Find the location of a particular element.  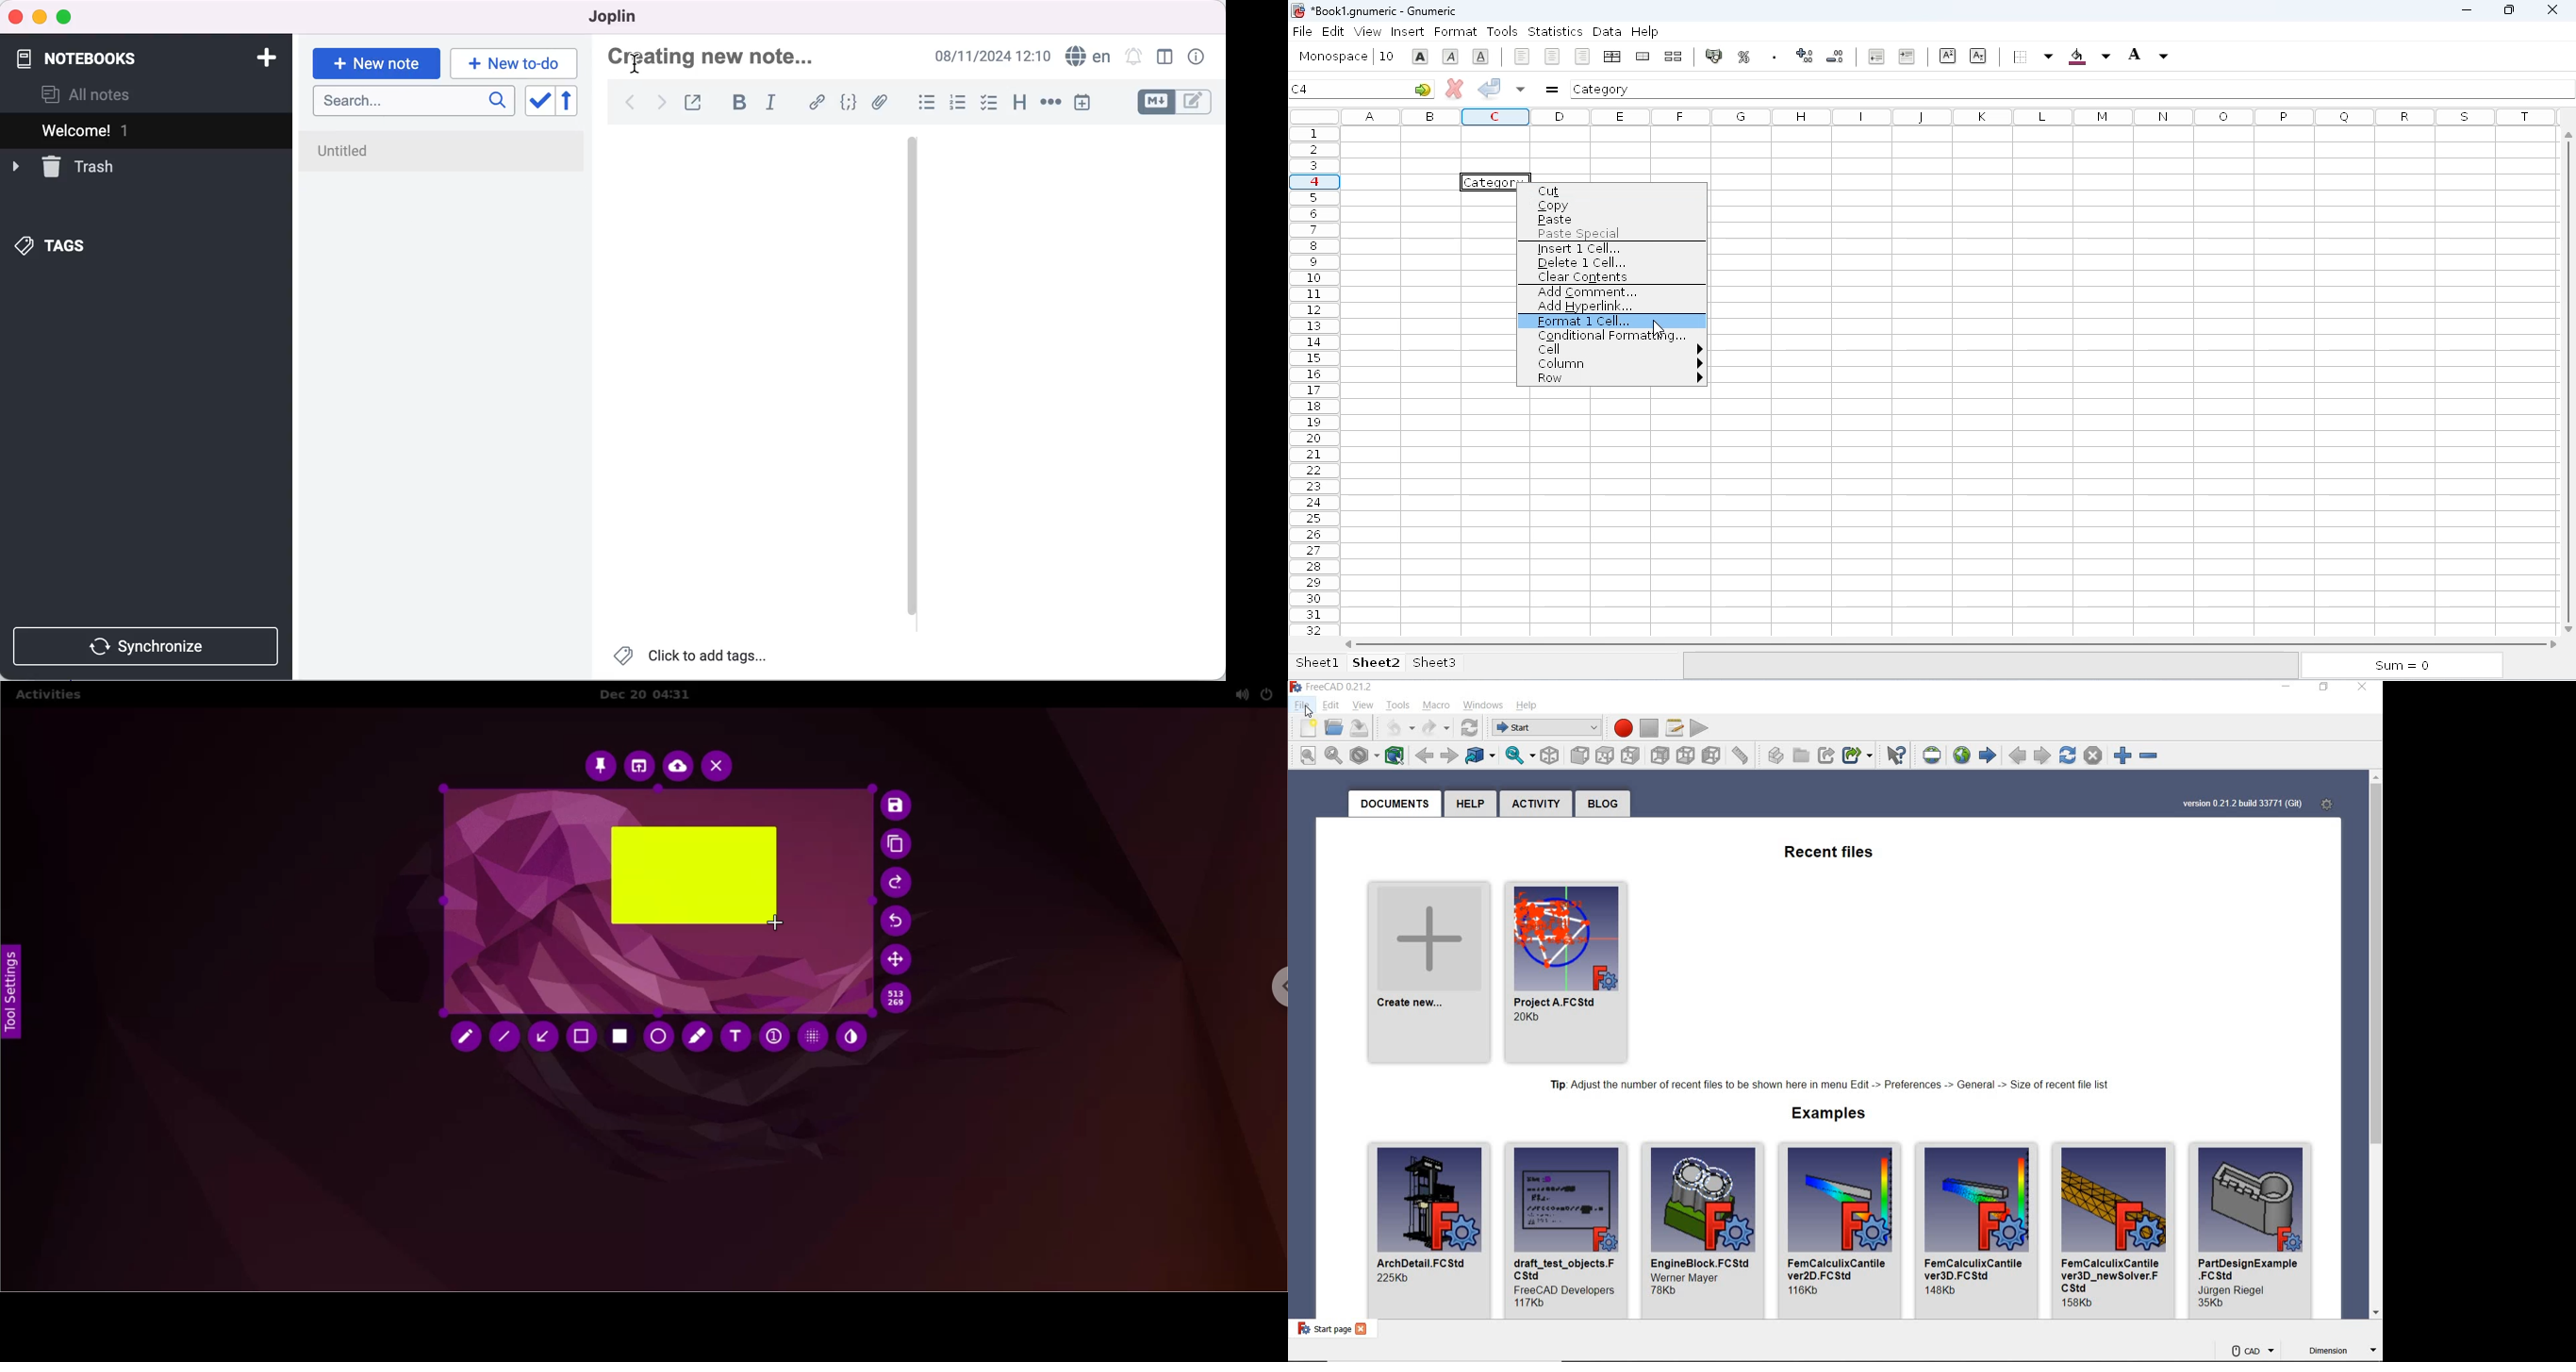

size is located at coordinates (2213, 1305).